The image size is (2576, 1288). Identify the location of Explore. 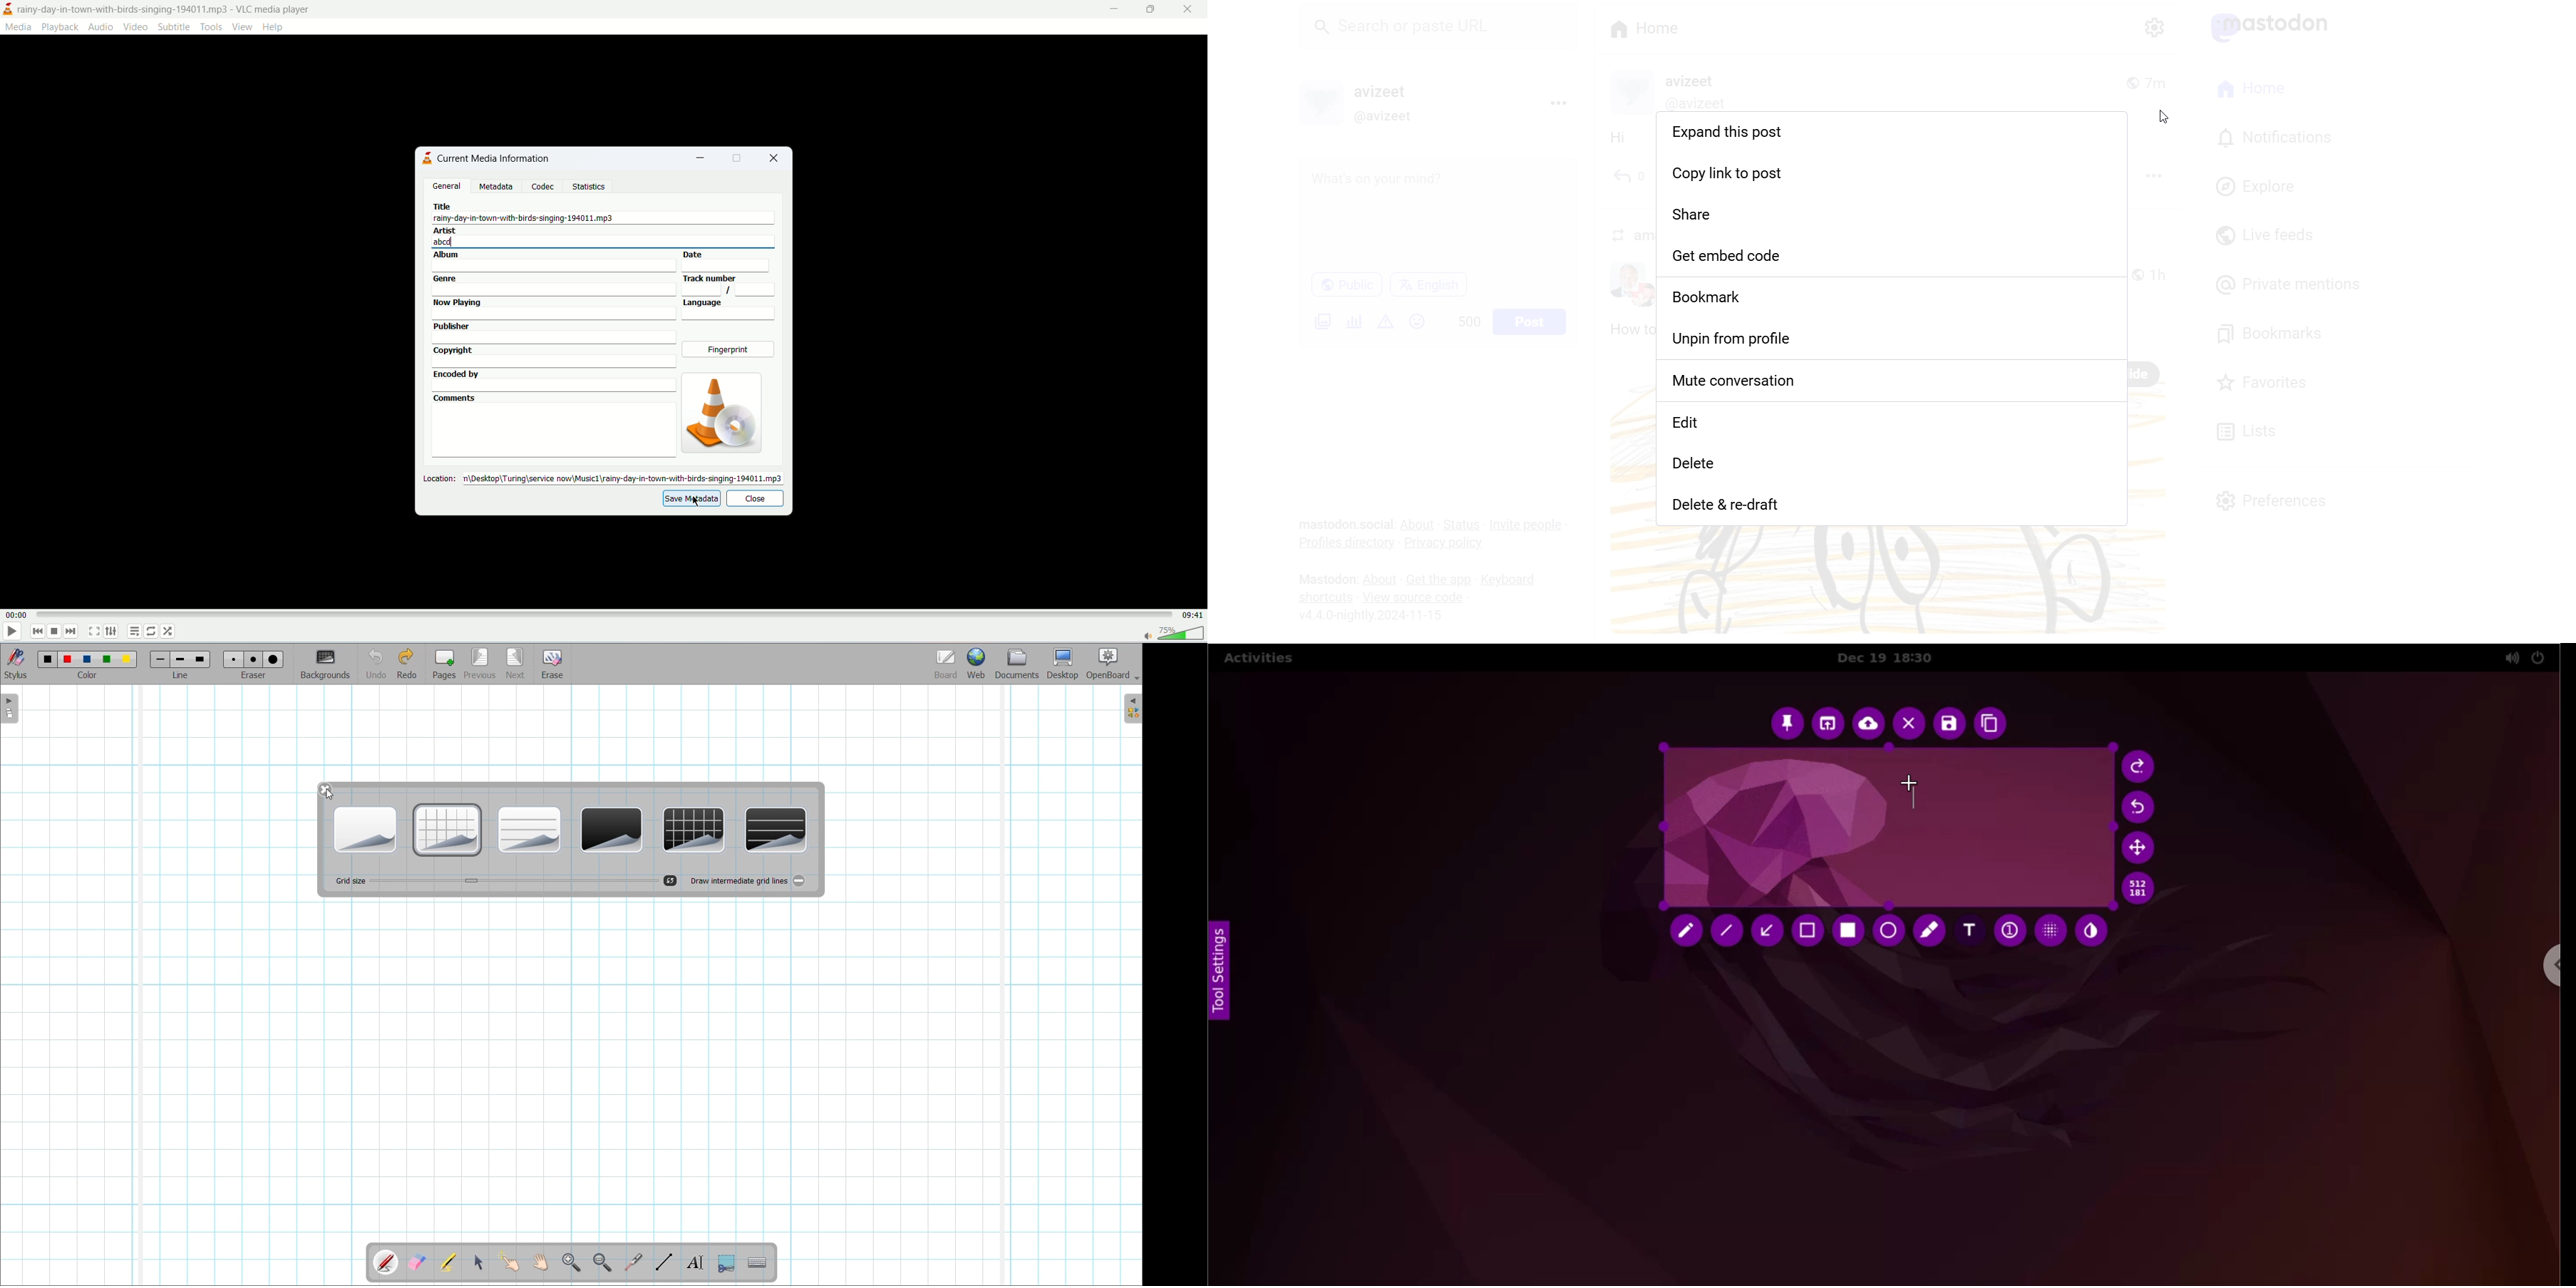
(2258, 185).